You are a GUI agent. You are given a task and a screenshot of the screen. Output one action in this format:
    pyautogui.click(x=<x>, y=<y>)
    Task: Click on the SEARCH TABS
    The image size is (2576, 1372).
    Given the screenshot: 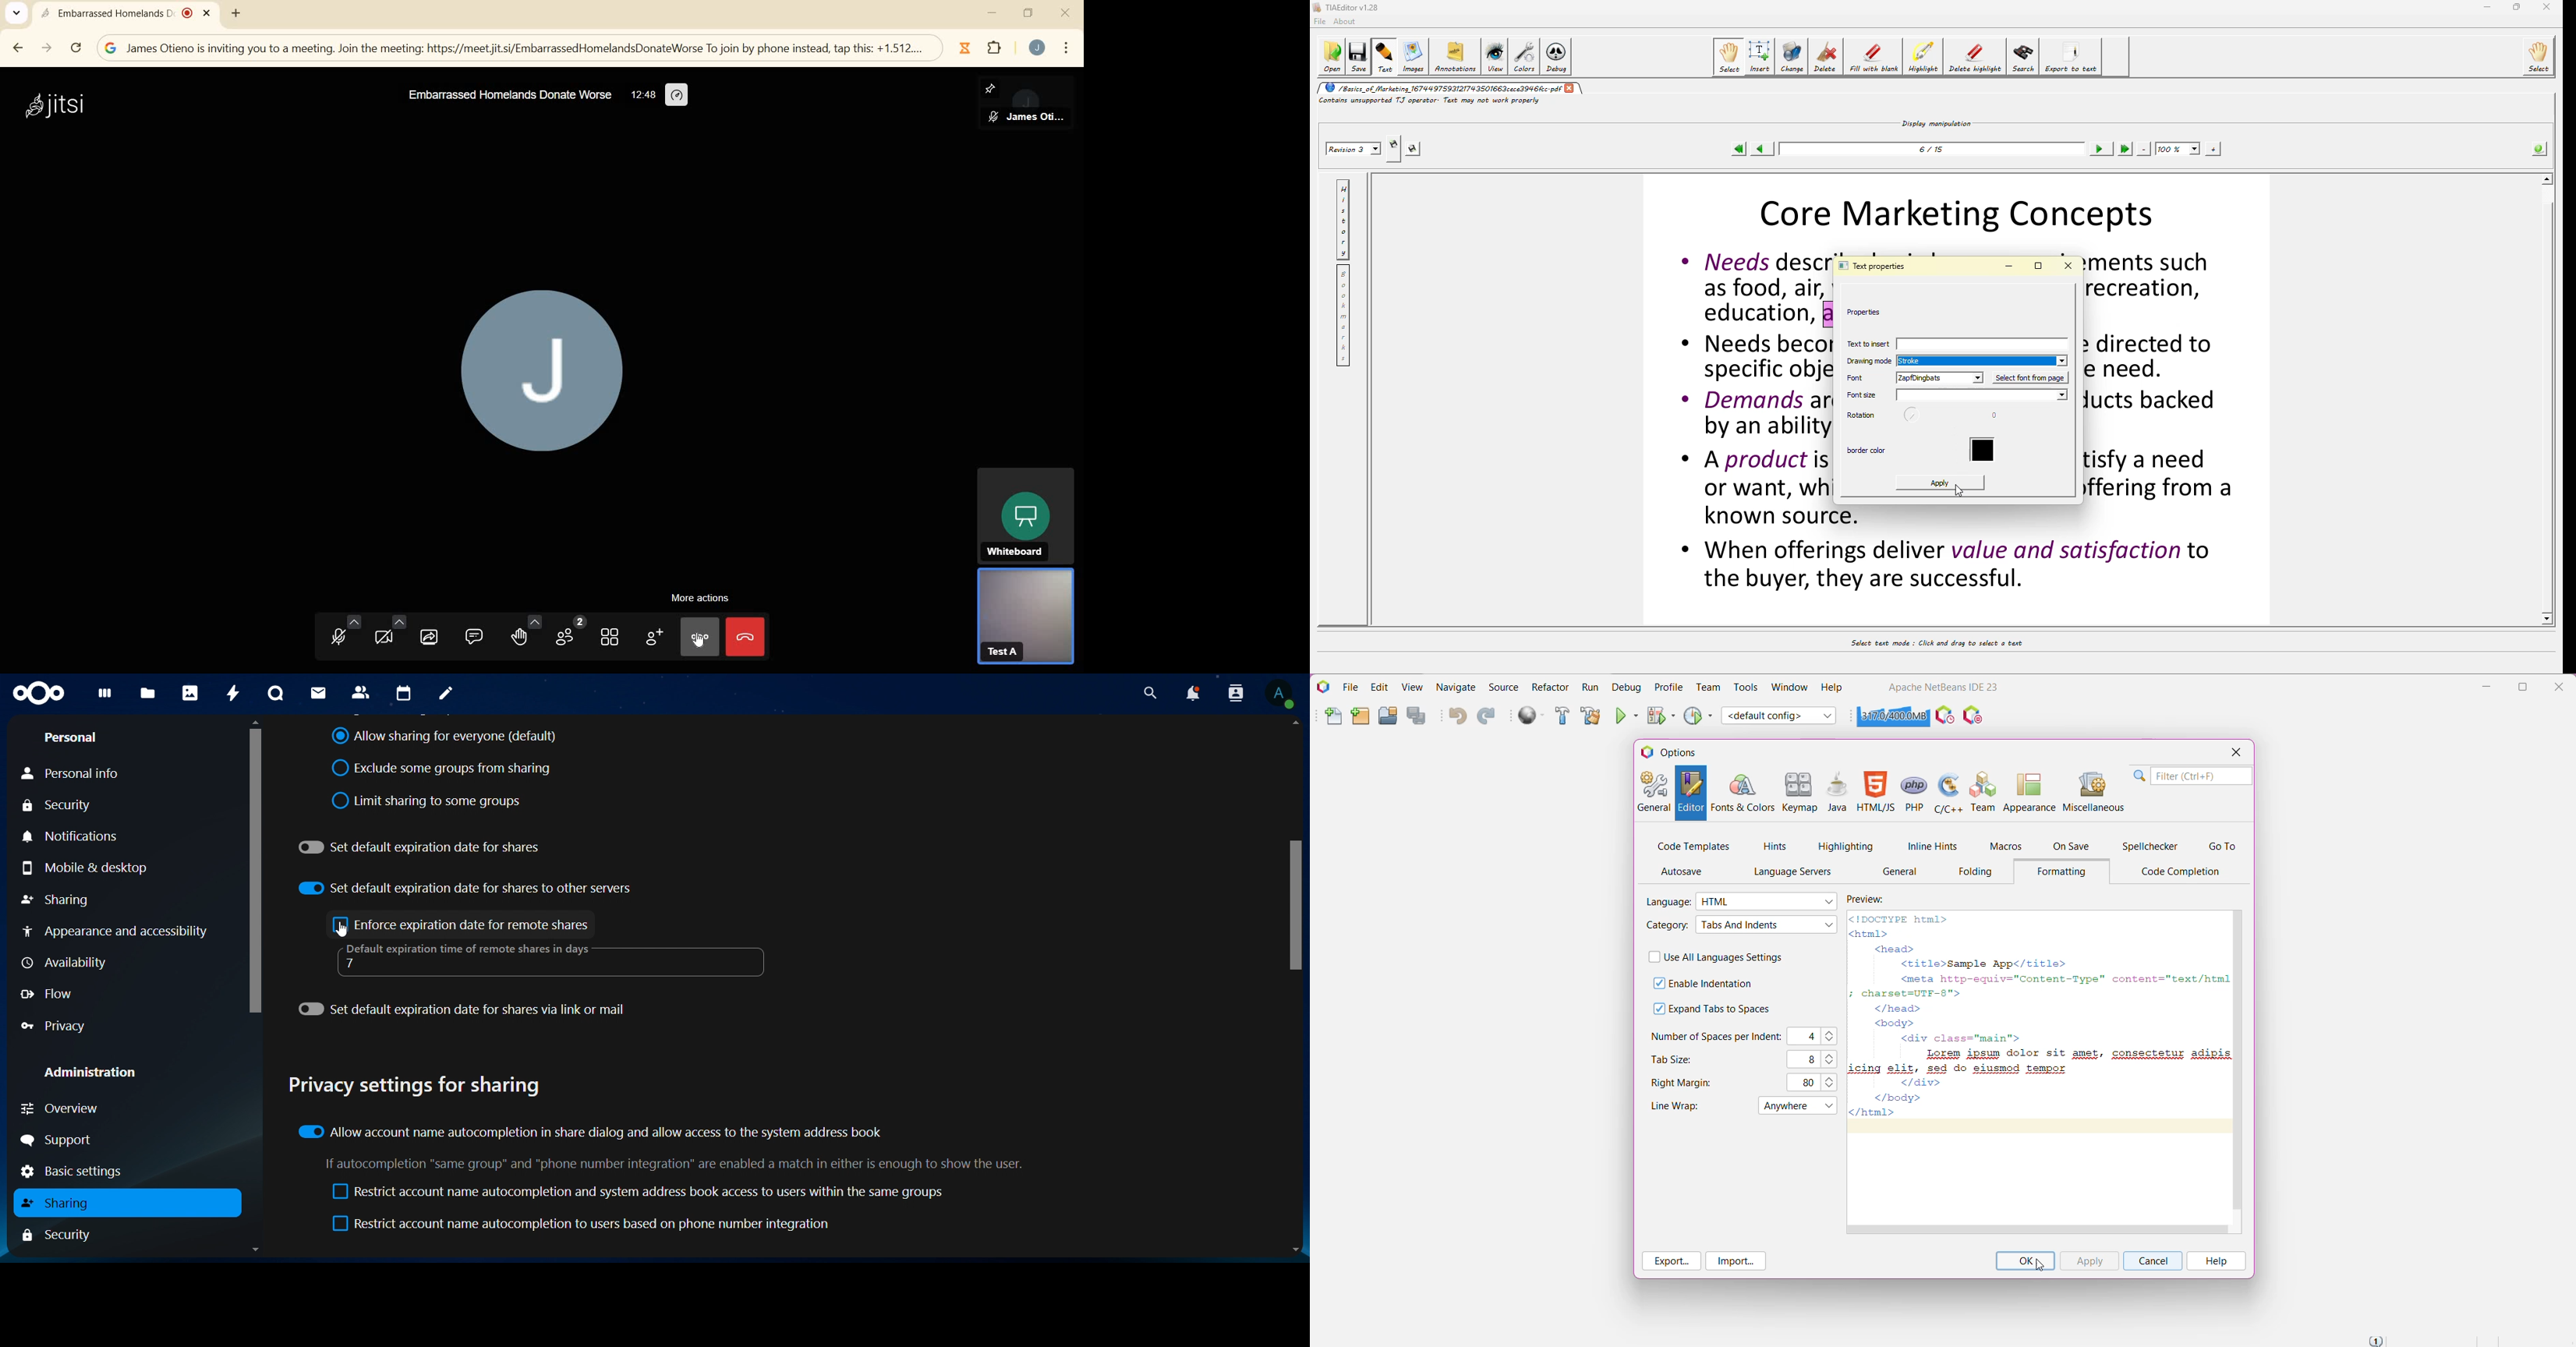 What is the action you would take?
    pyautogui.click(x=15, y=14)
    